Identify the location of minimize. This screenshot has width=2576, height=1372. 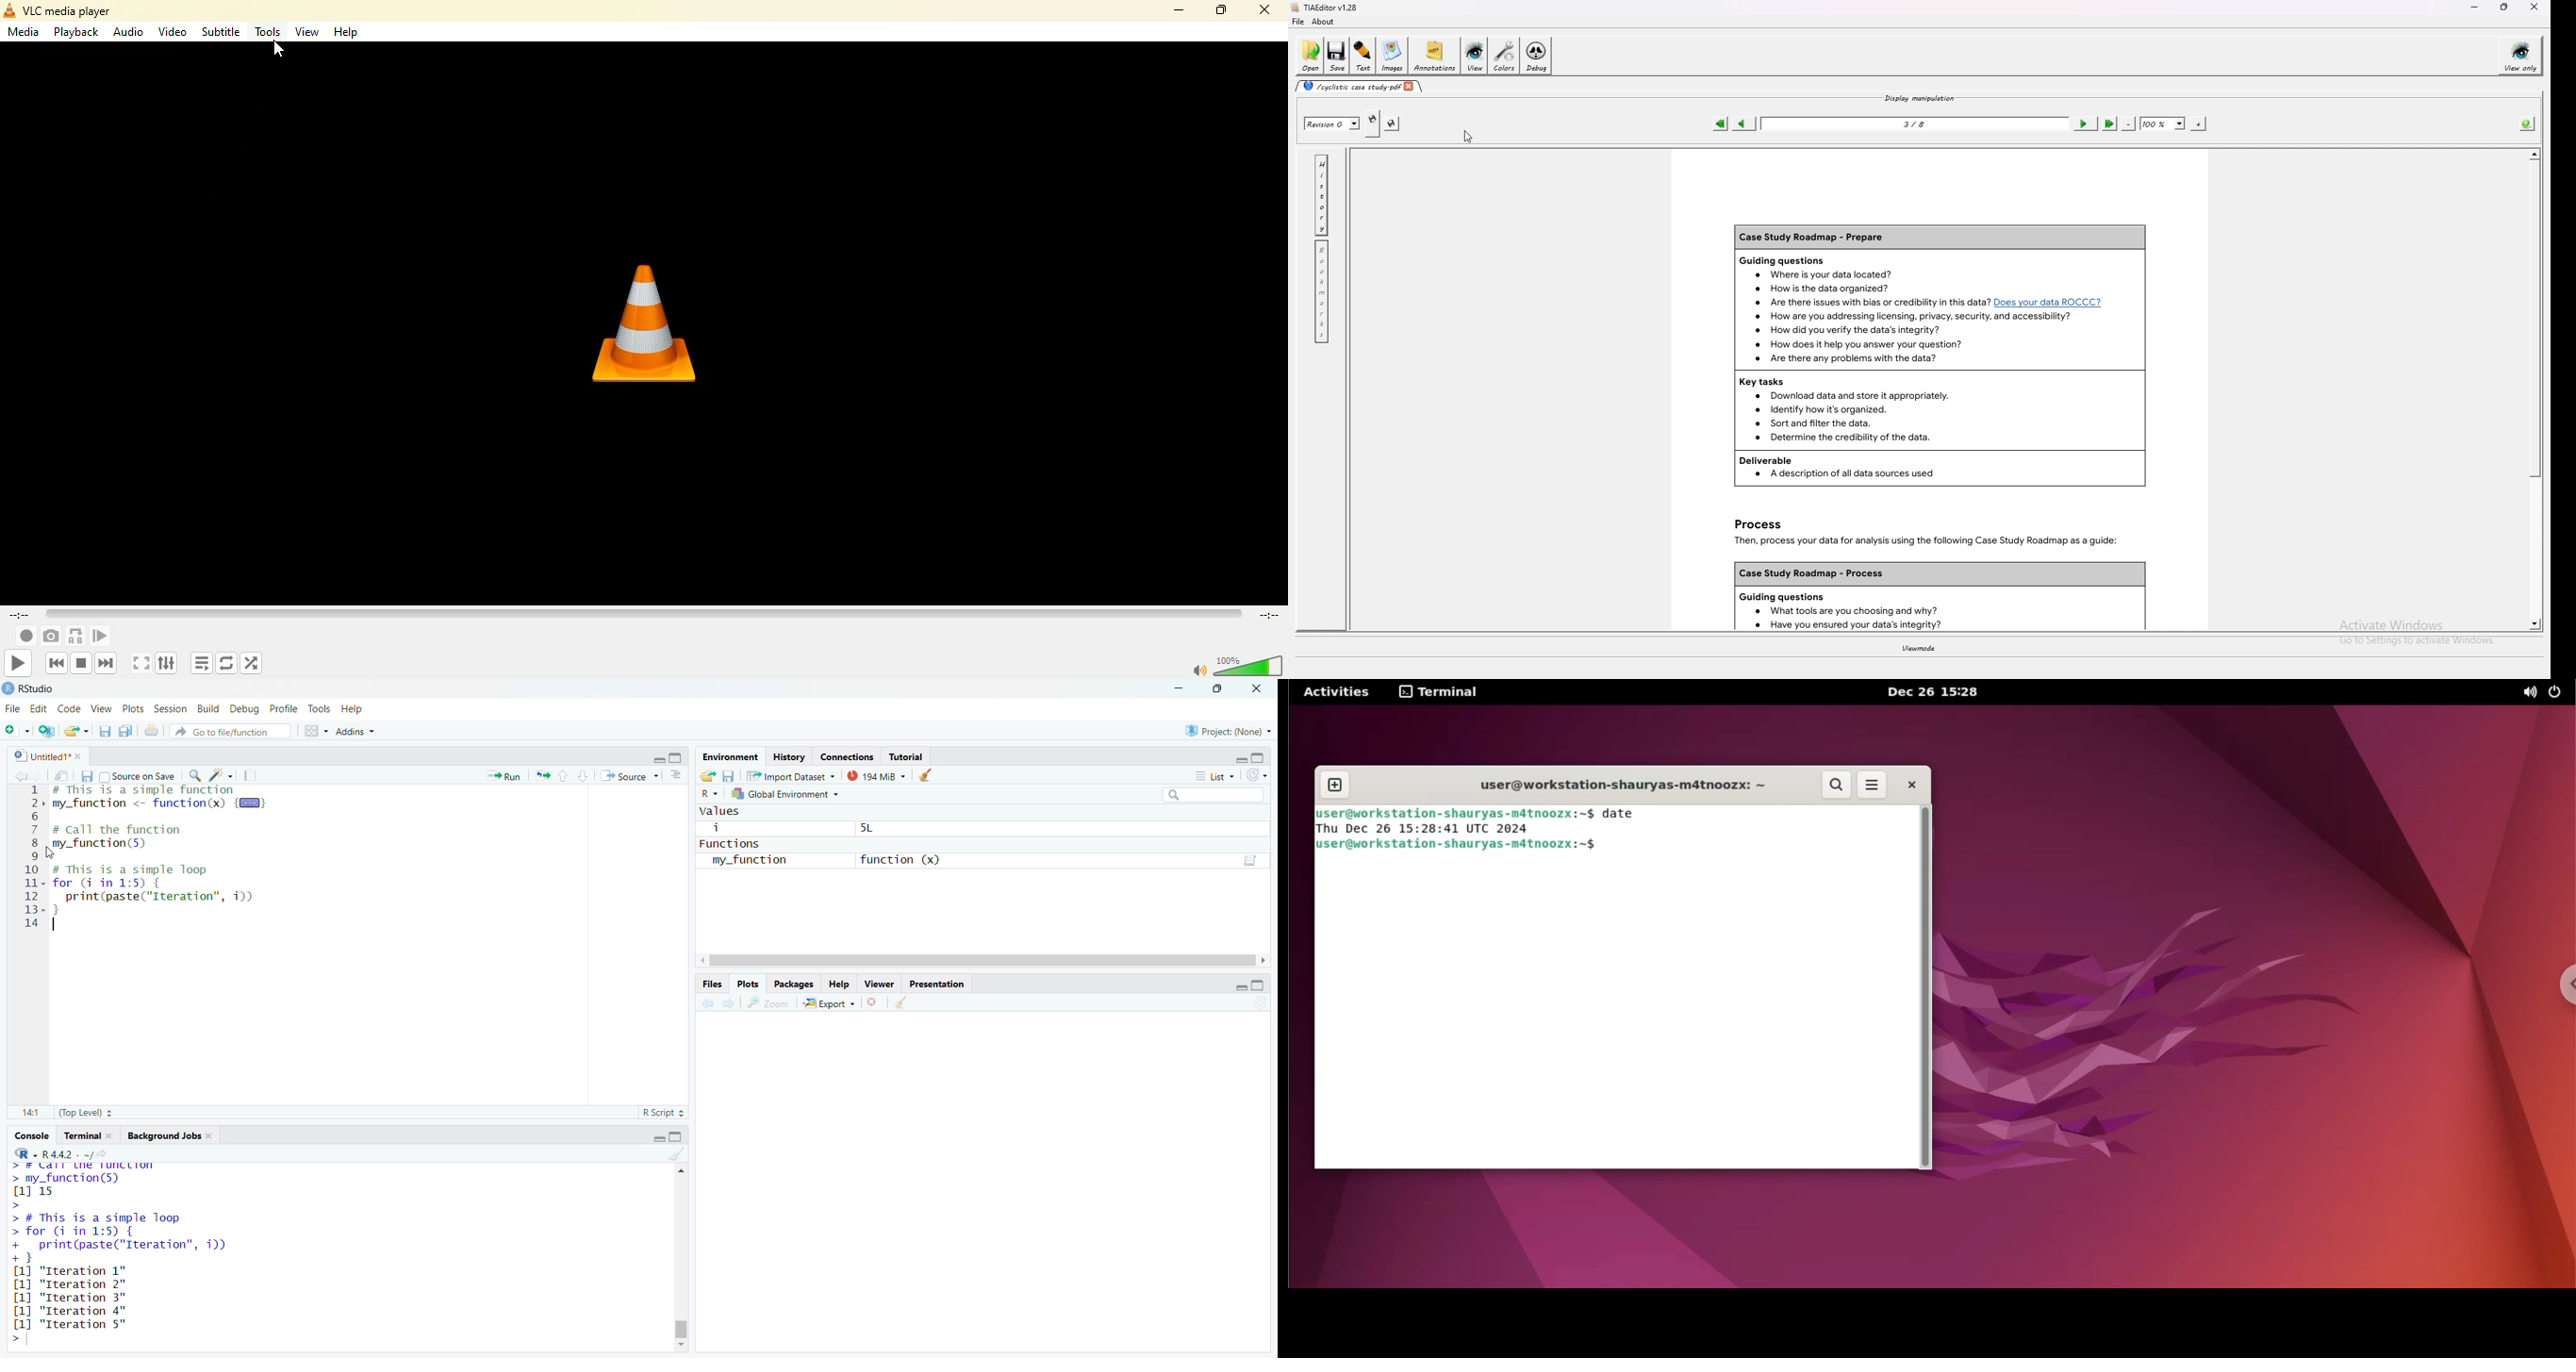
(1177, 10).